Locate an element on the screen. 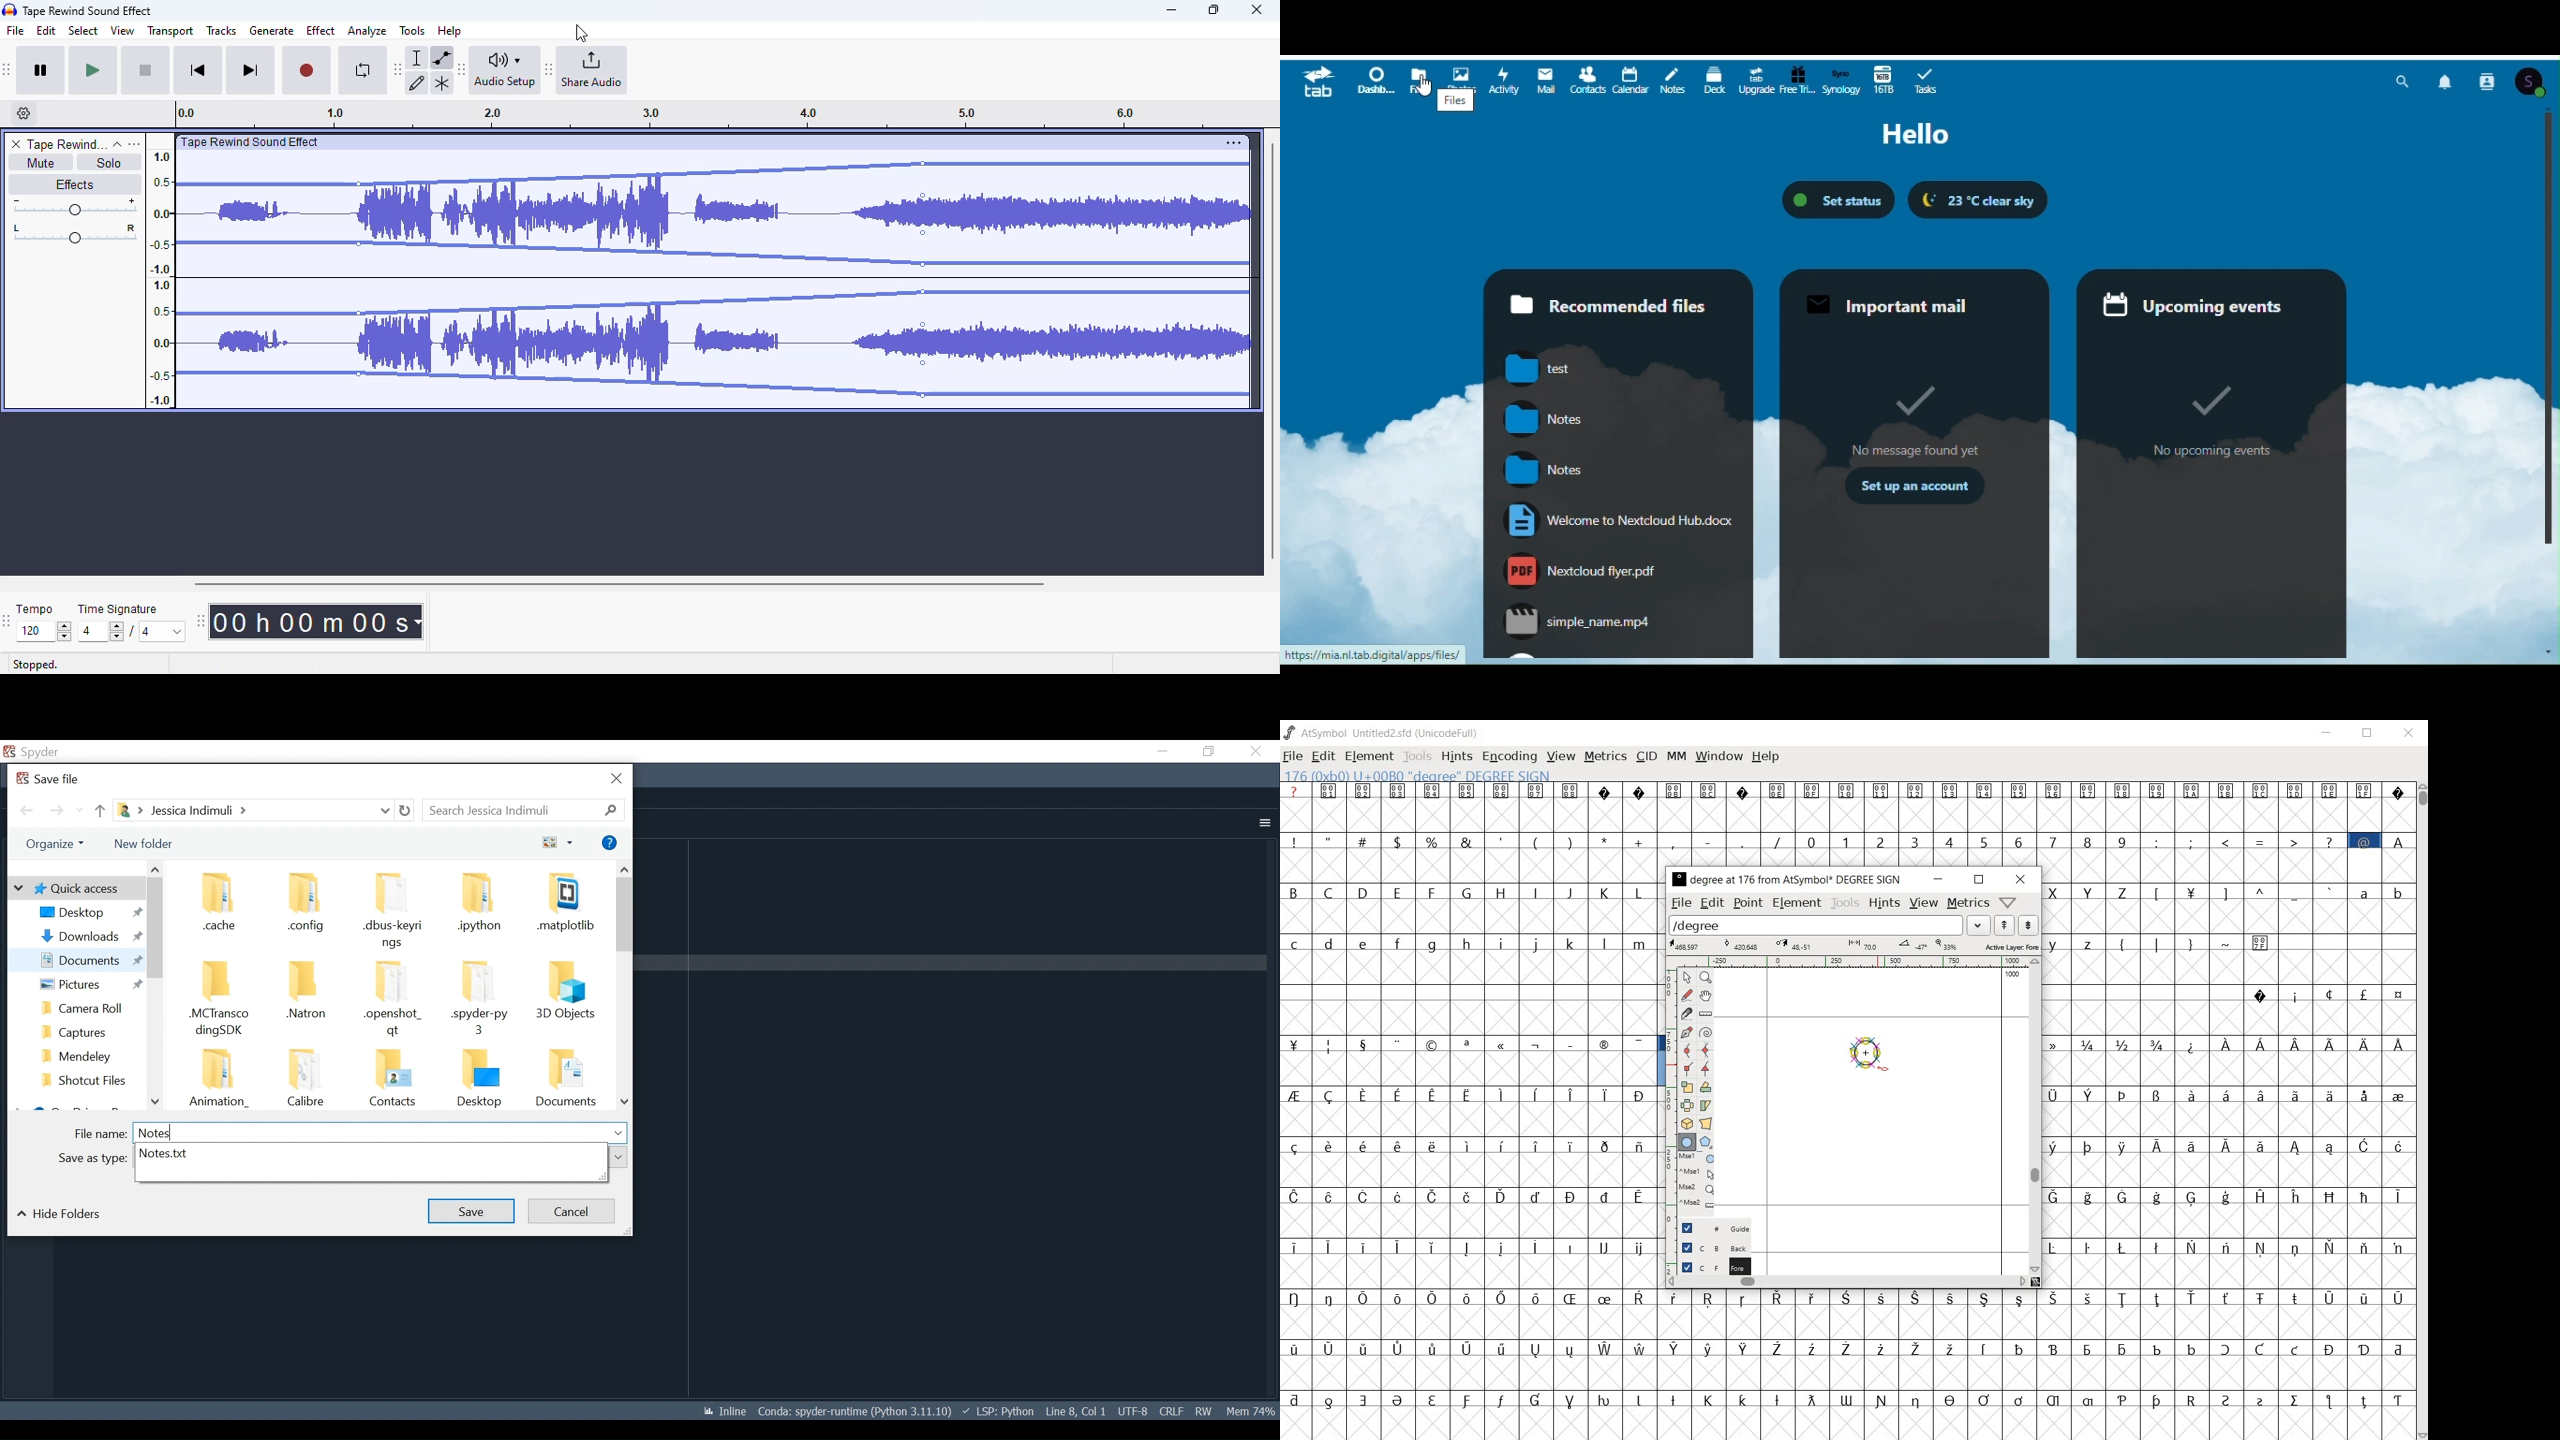 Image resolution: width=2576 pixels, height=1456 pixels. Search is located at coordinates (2406, 81).